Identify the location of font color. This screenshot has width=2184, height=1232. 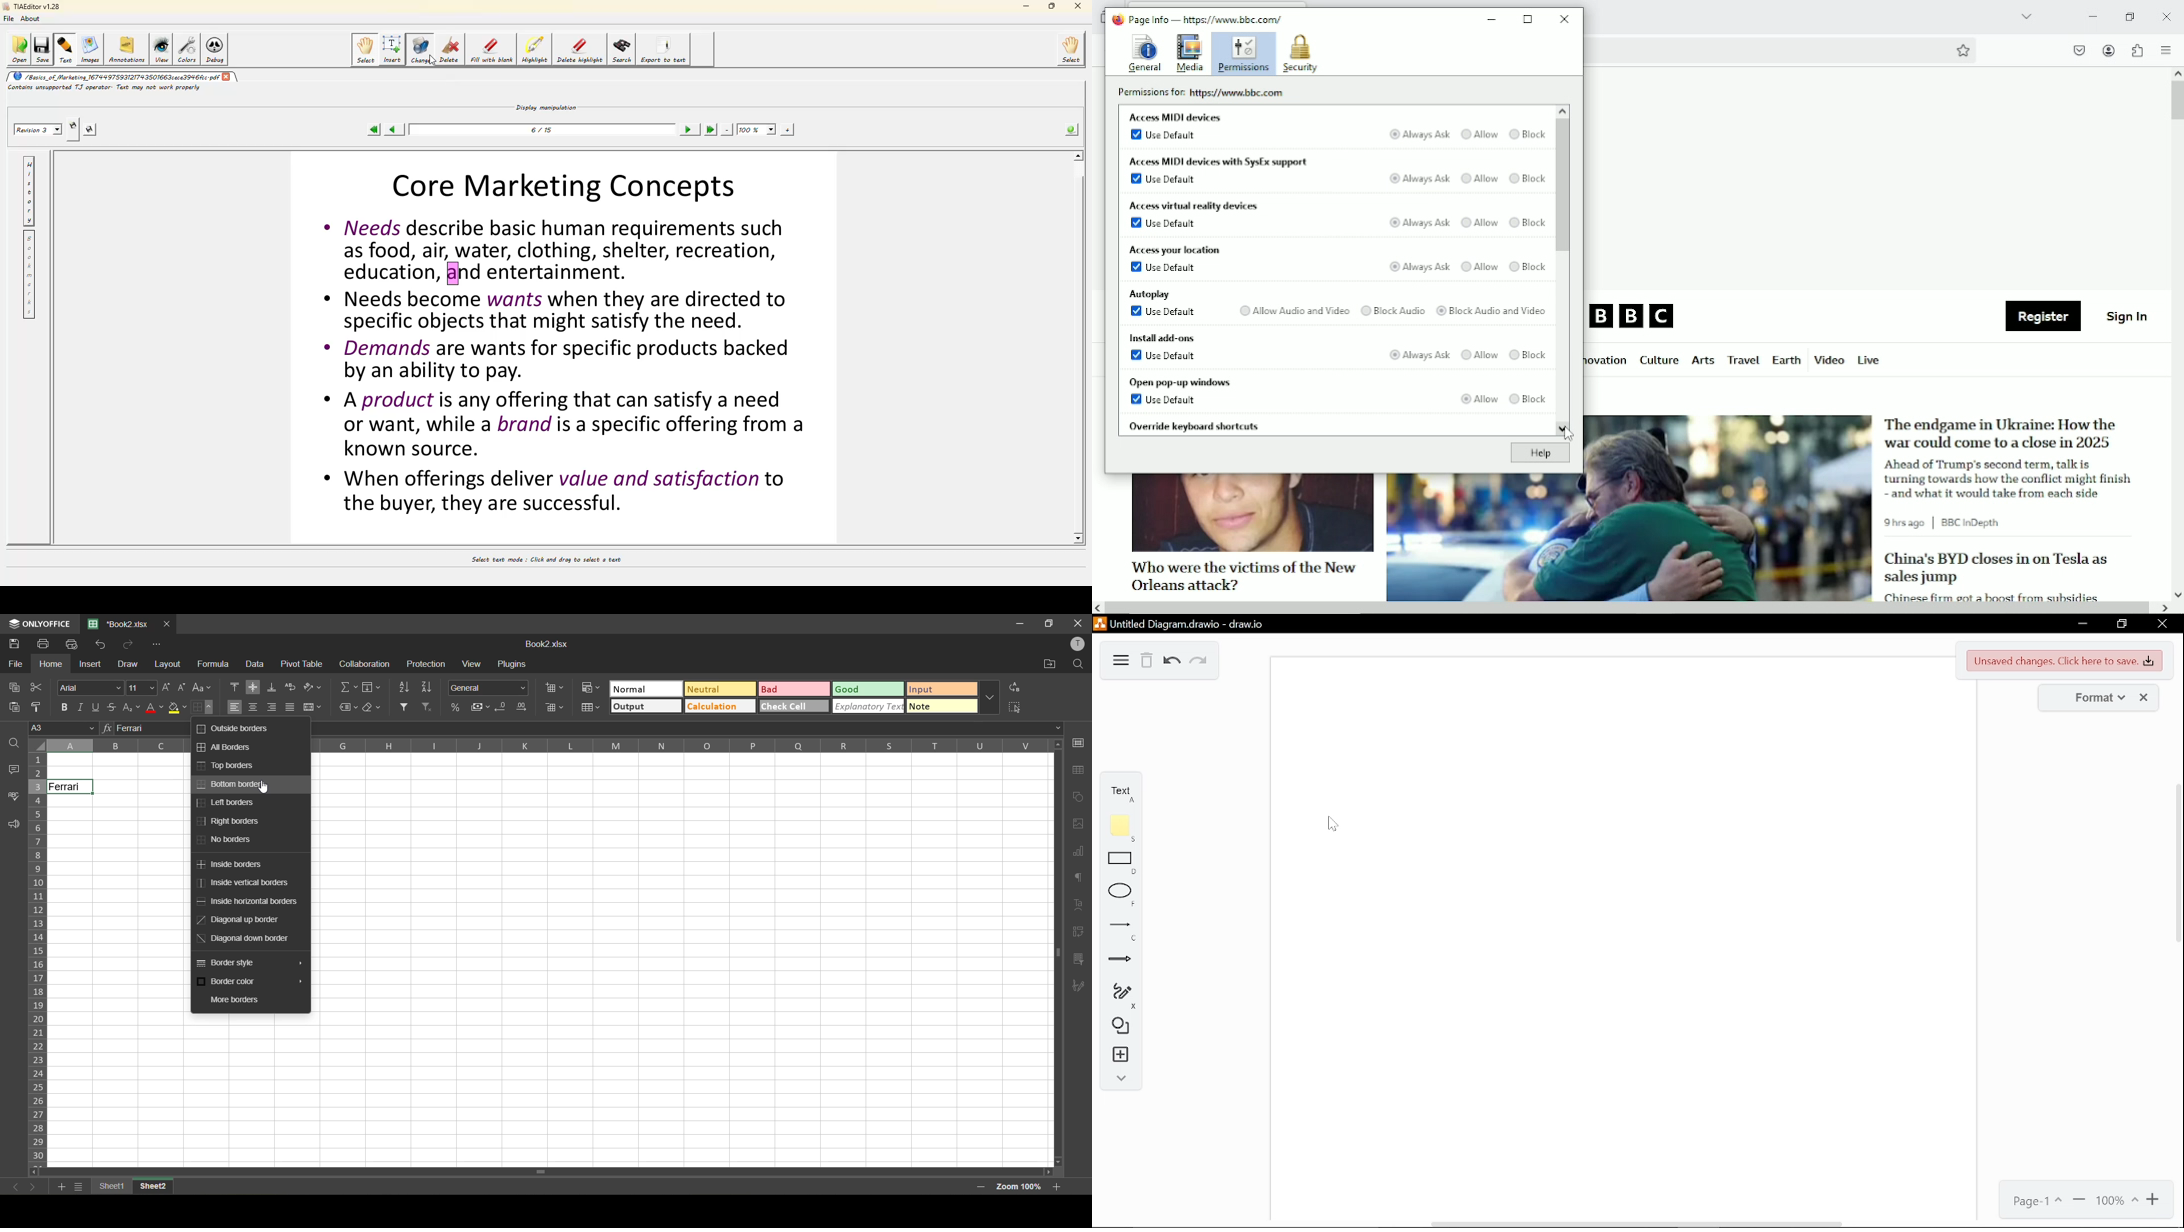
(155, 708).